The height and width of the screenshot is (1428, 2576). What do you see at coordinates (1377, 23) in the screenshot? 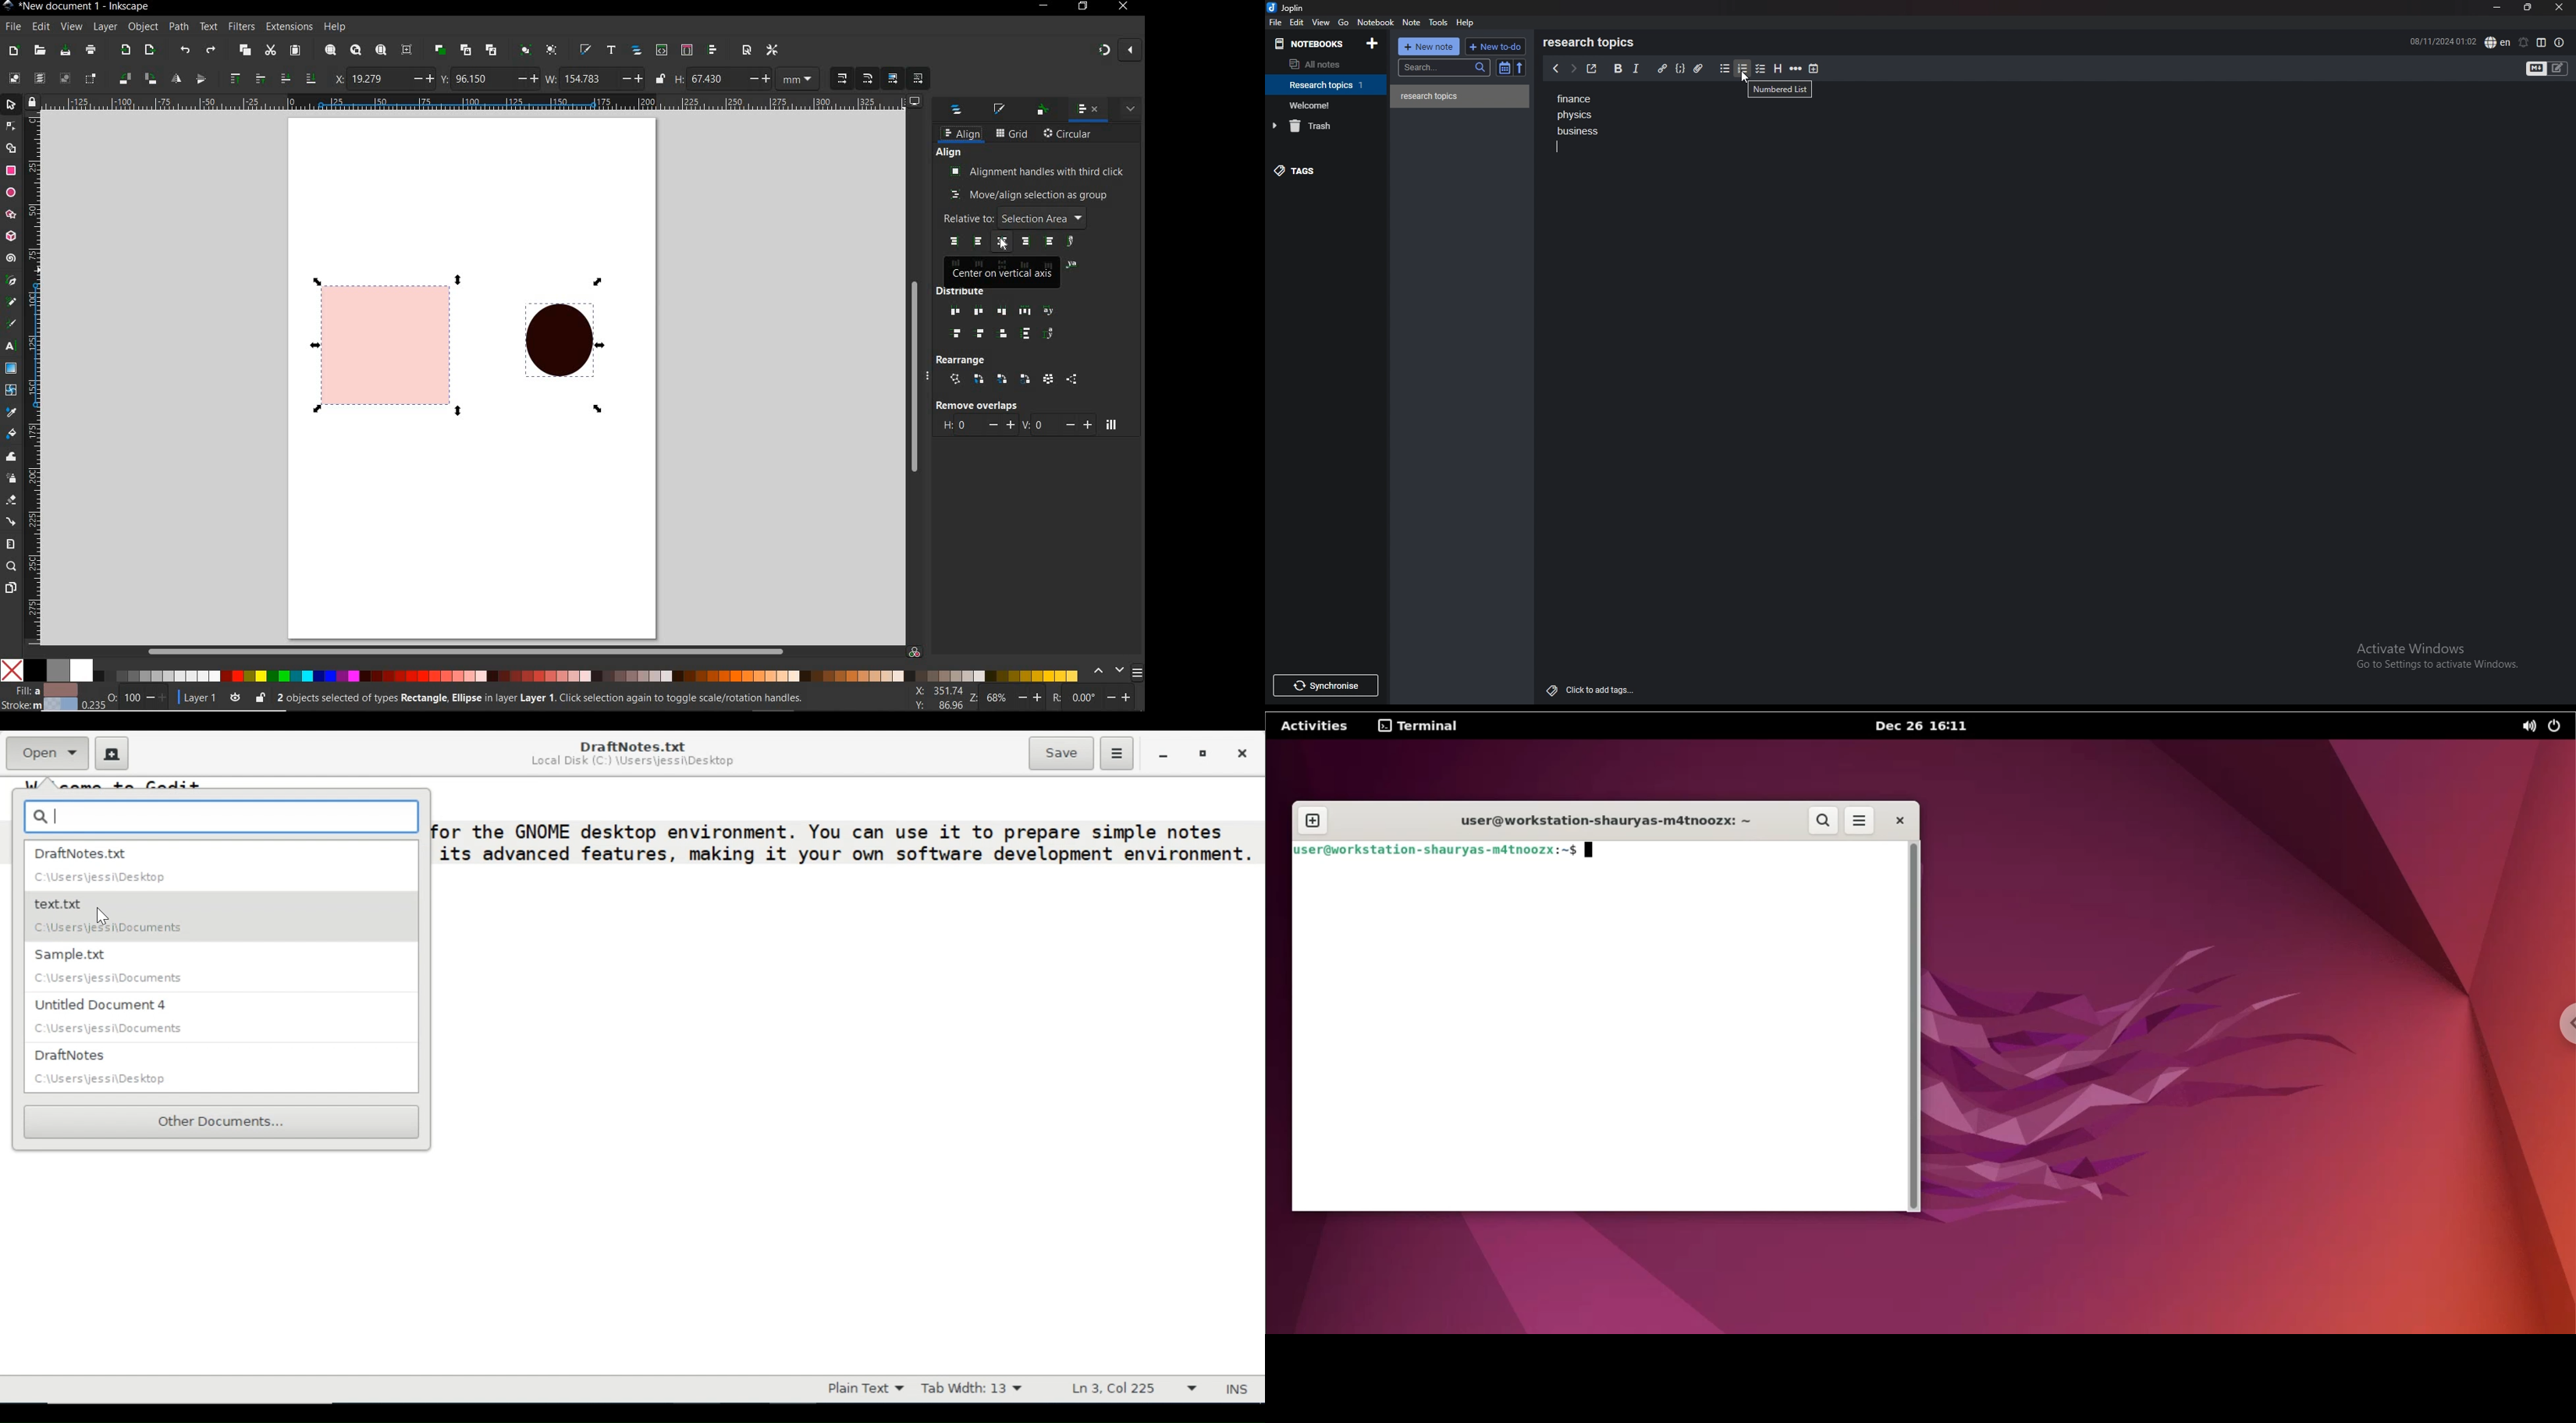
I see `notebook` at bounding box center [1377, 23].